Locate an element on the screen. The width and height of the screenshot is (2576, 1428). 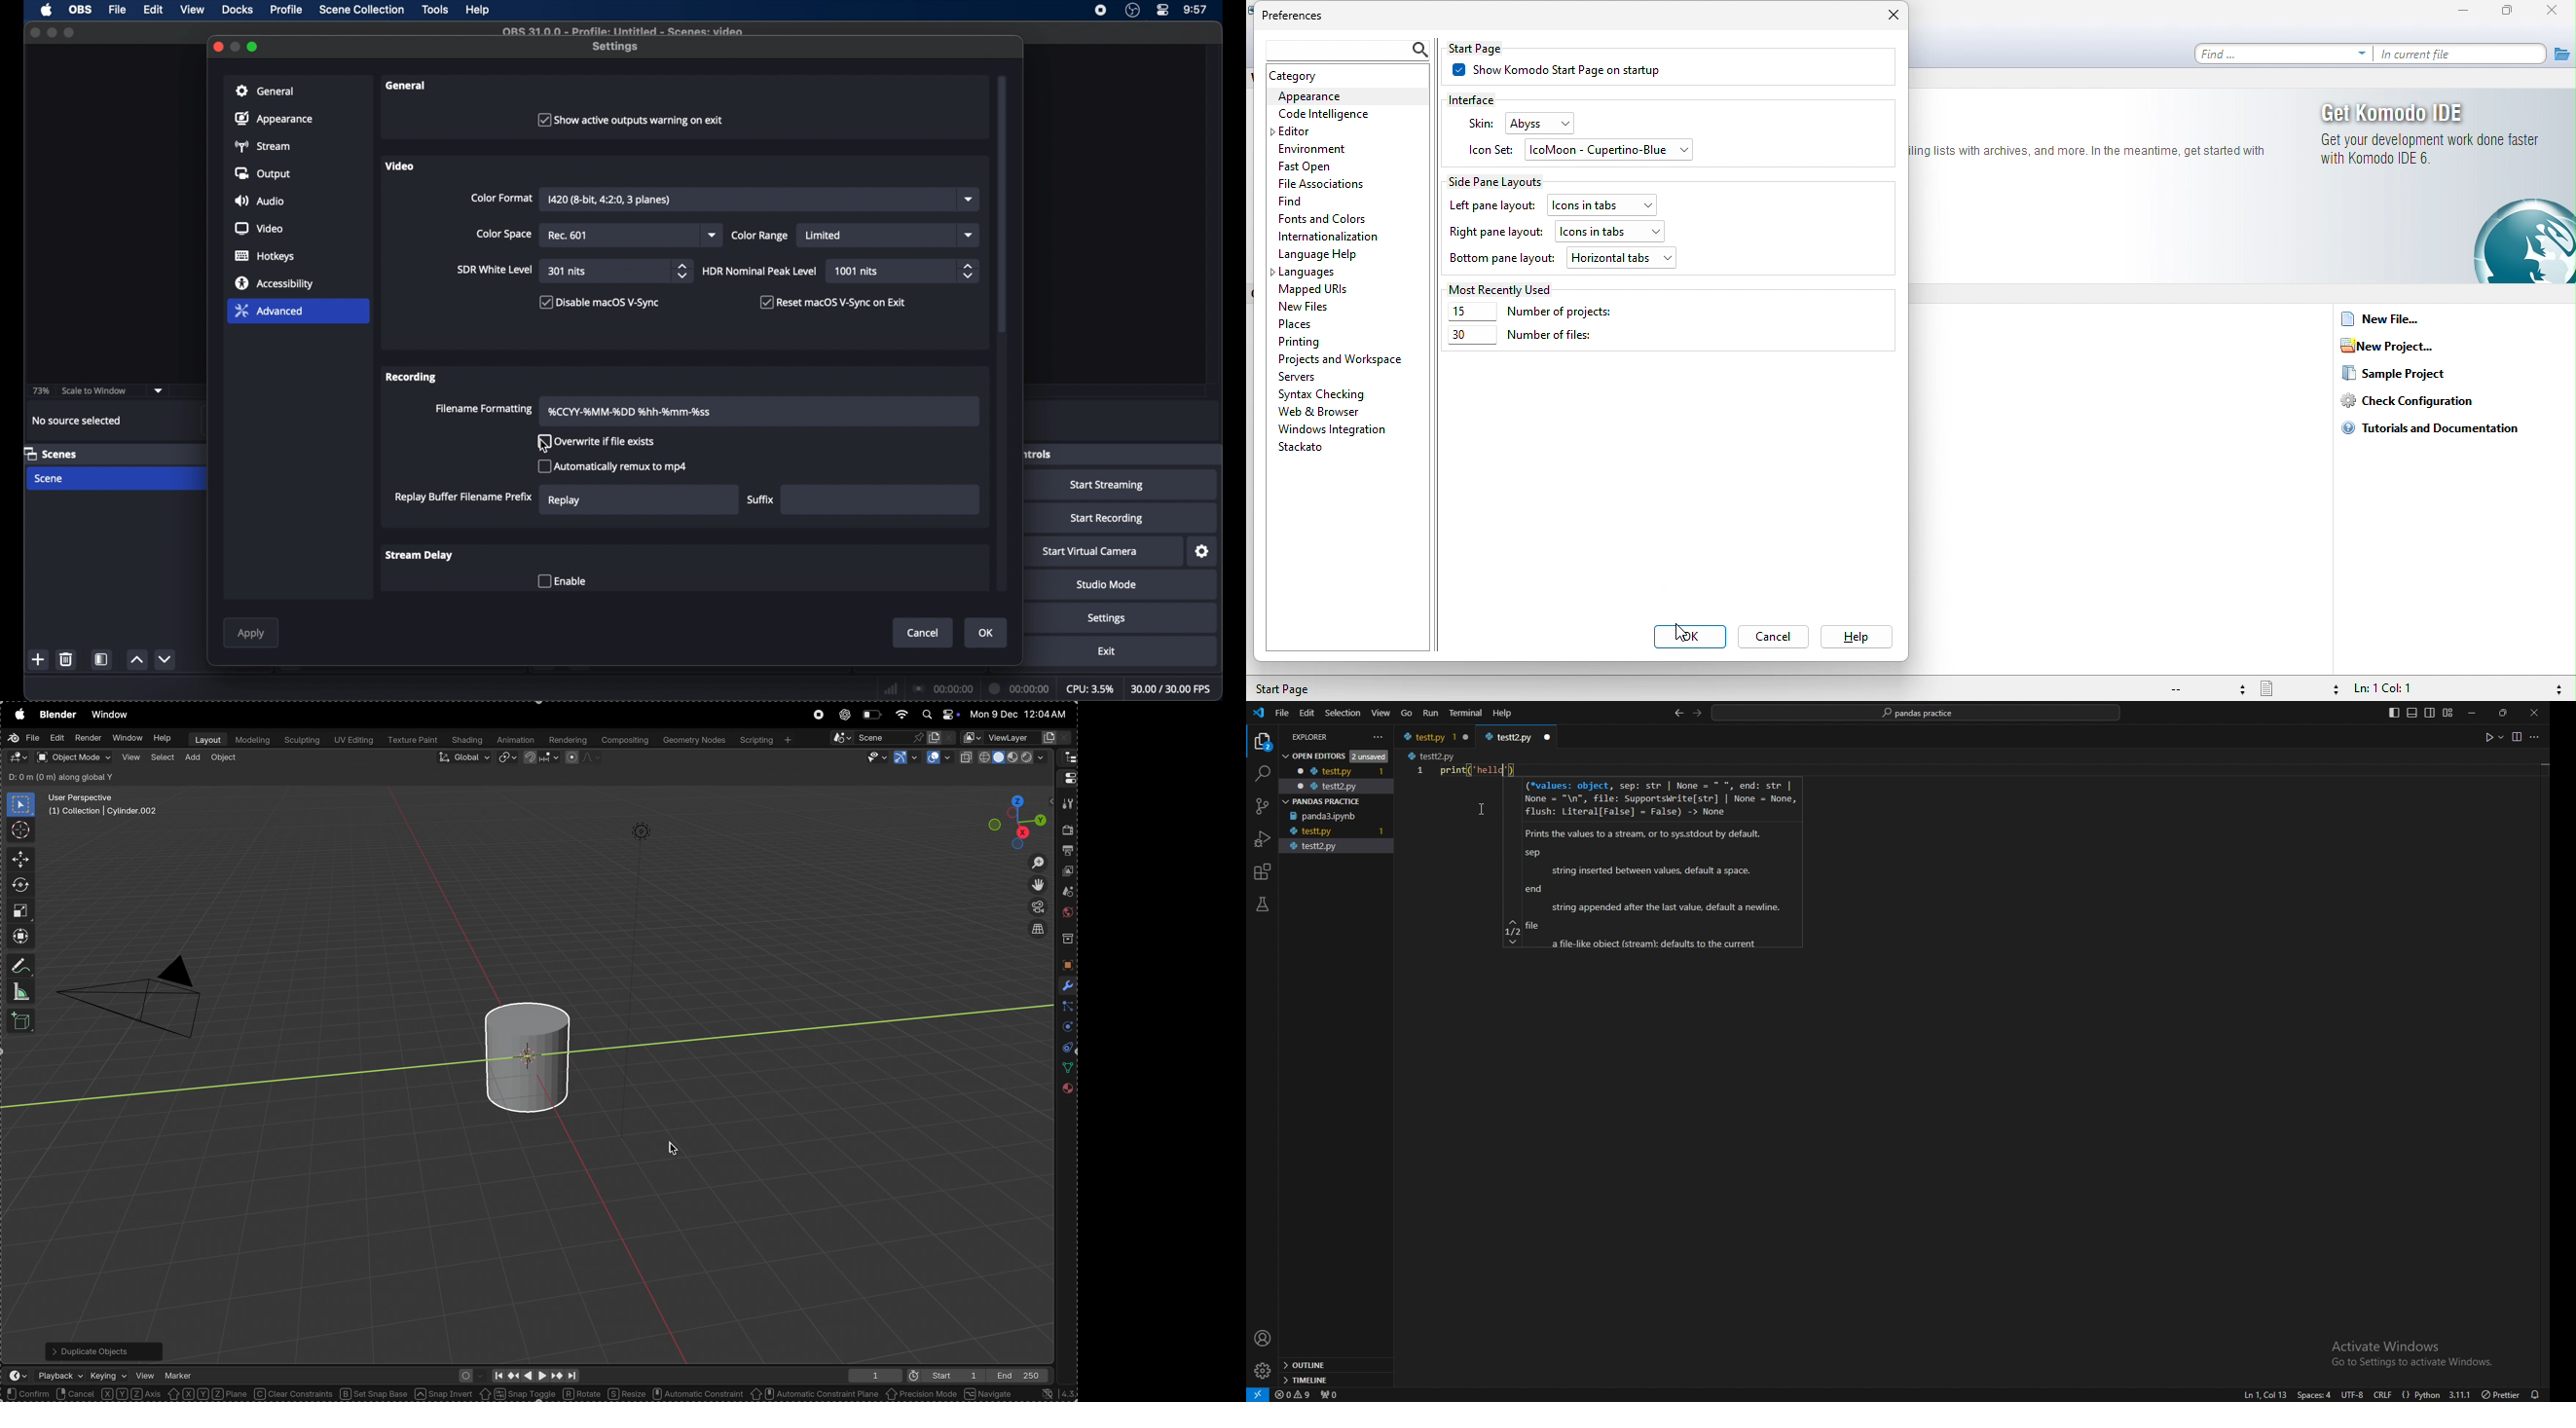
chatgpt is located at coordinates (842, 715).